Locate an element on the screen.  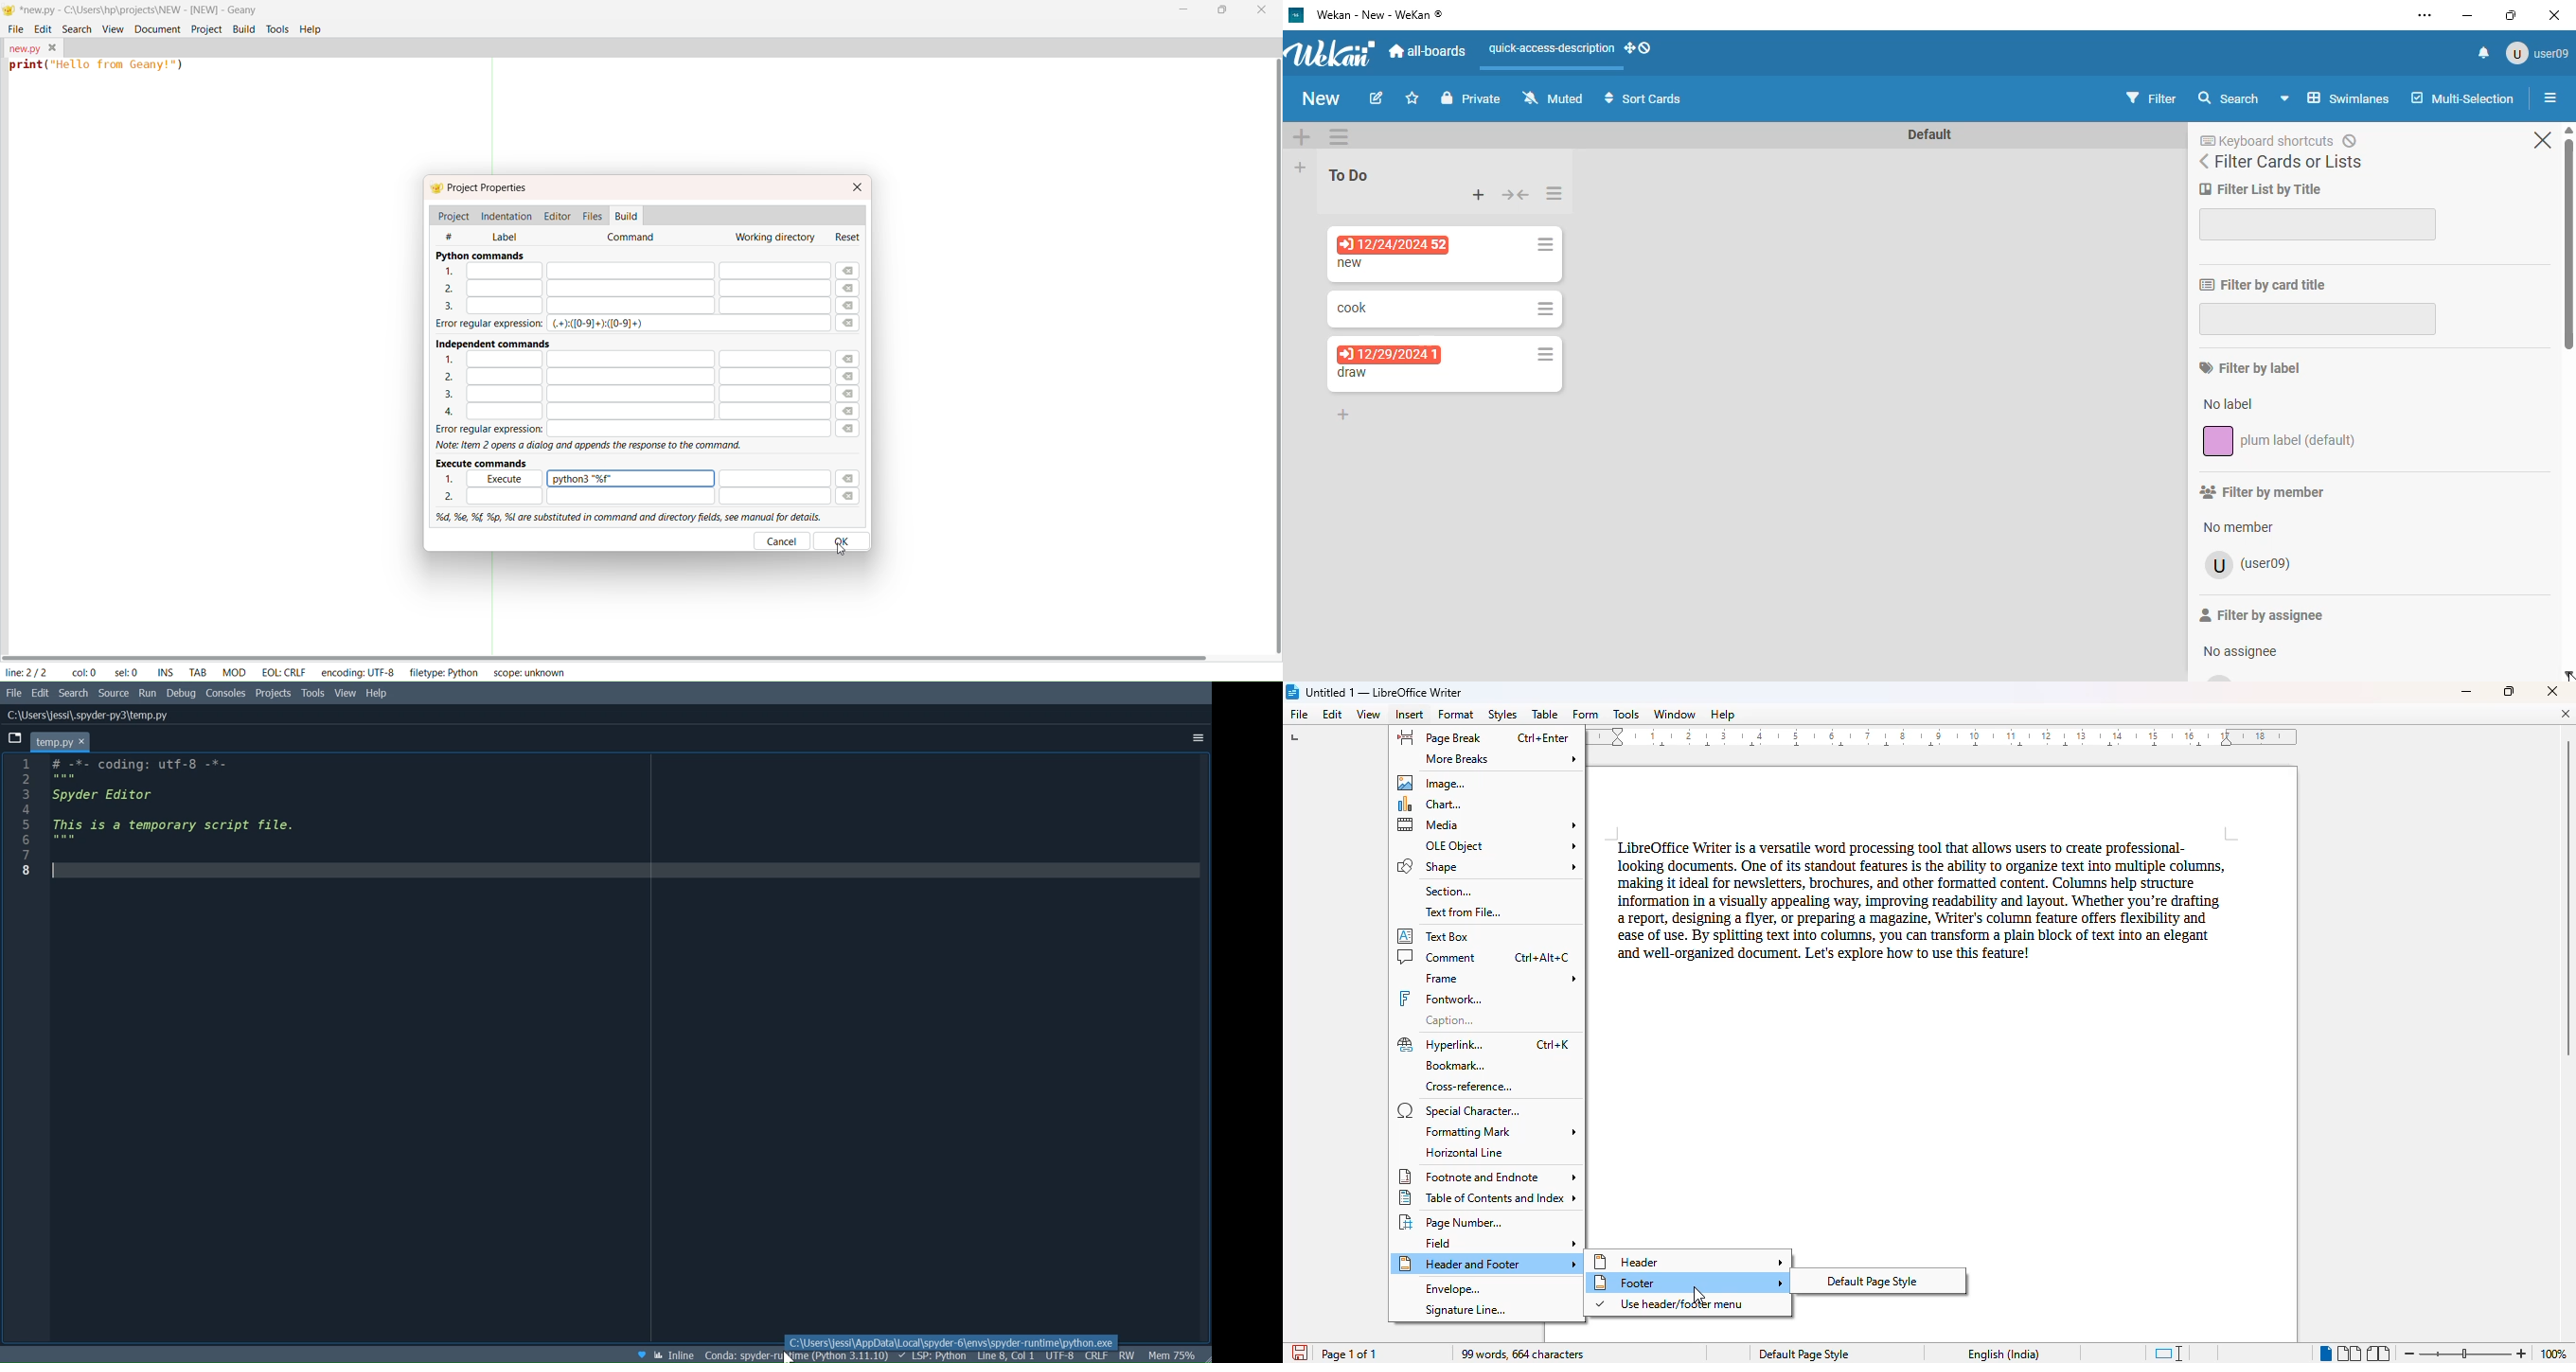
file is located at coordinates (1298, 714).